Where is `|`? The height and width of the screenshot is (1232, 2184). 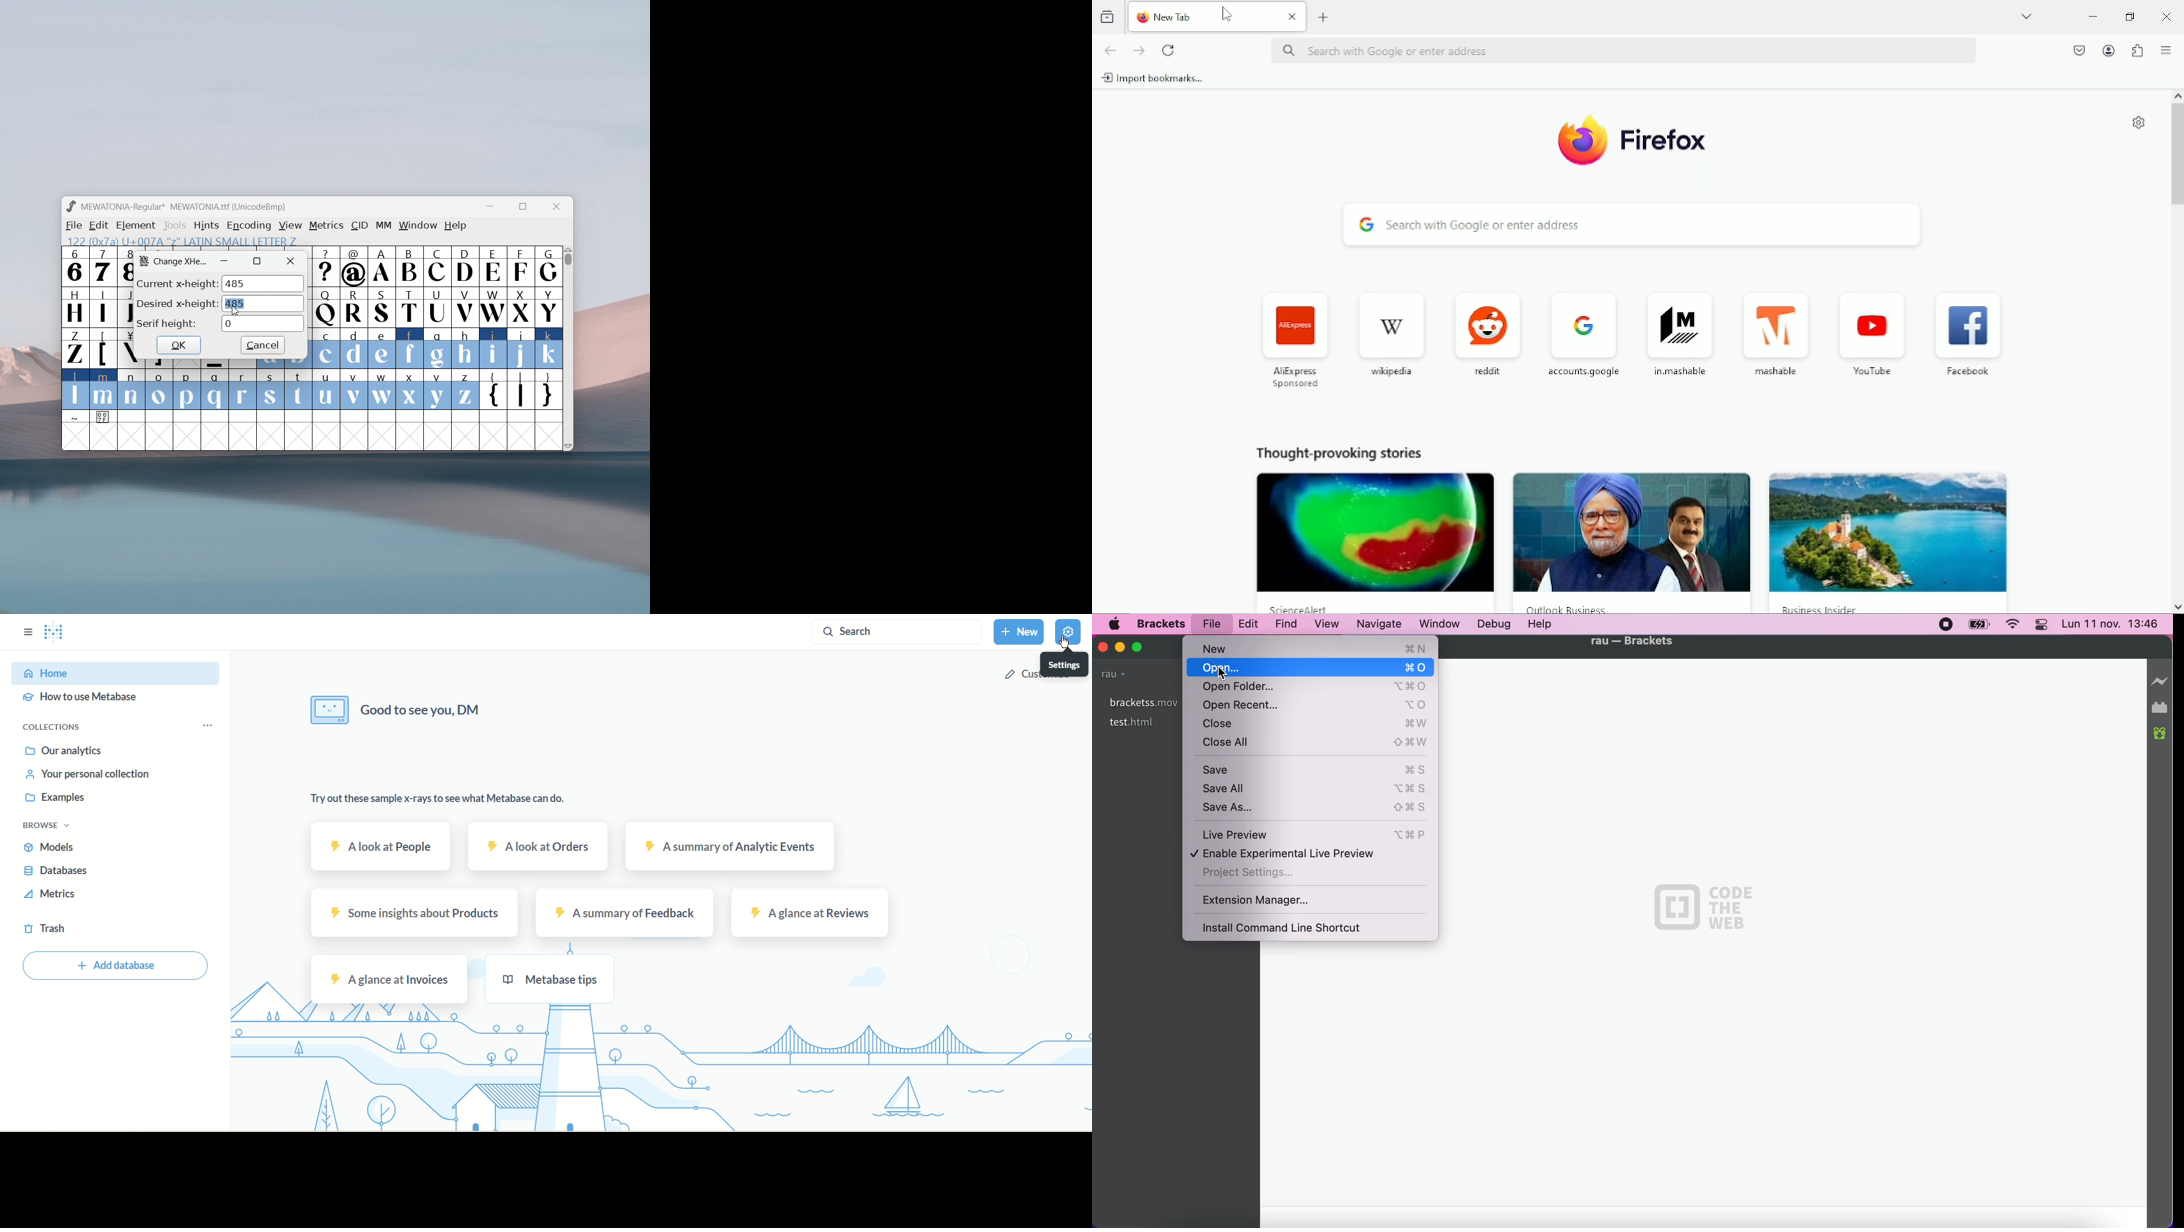 | is located at coordinates (521, 391).